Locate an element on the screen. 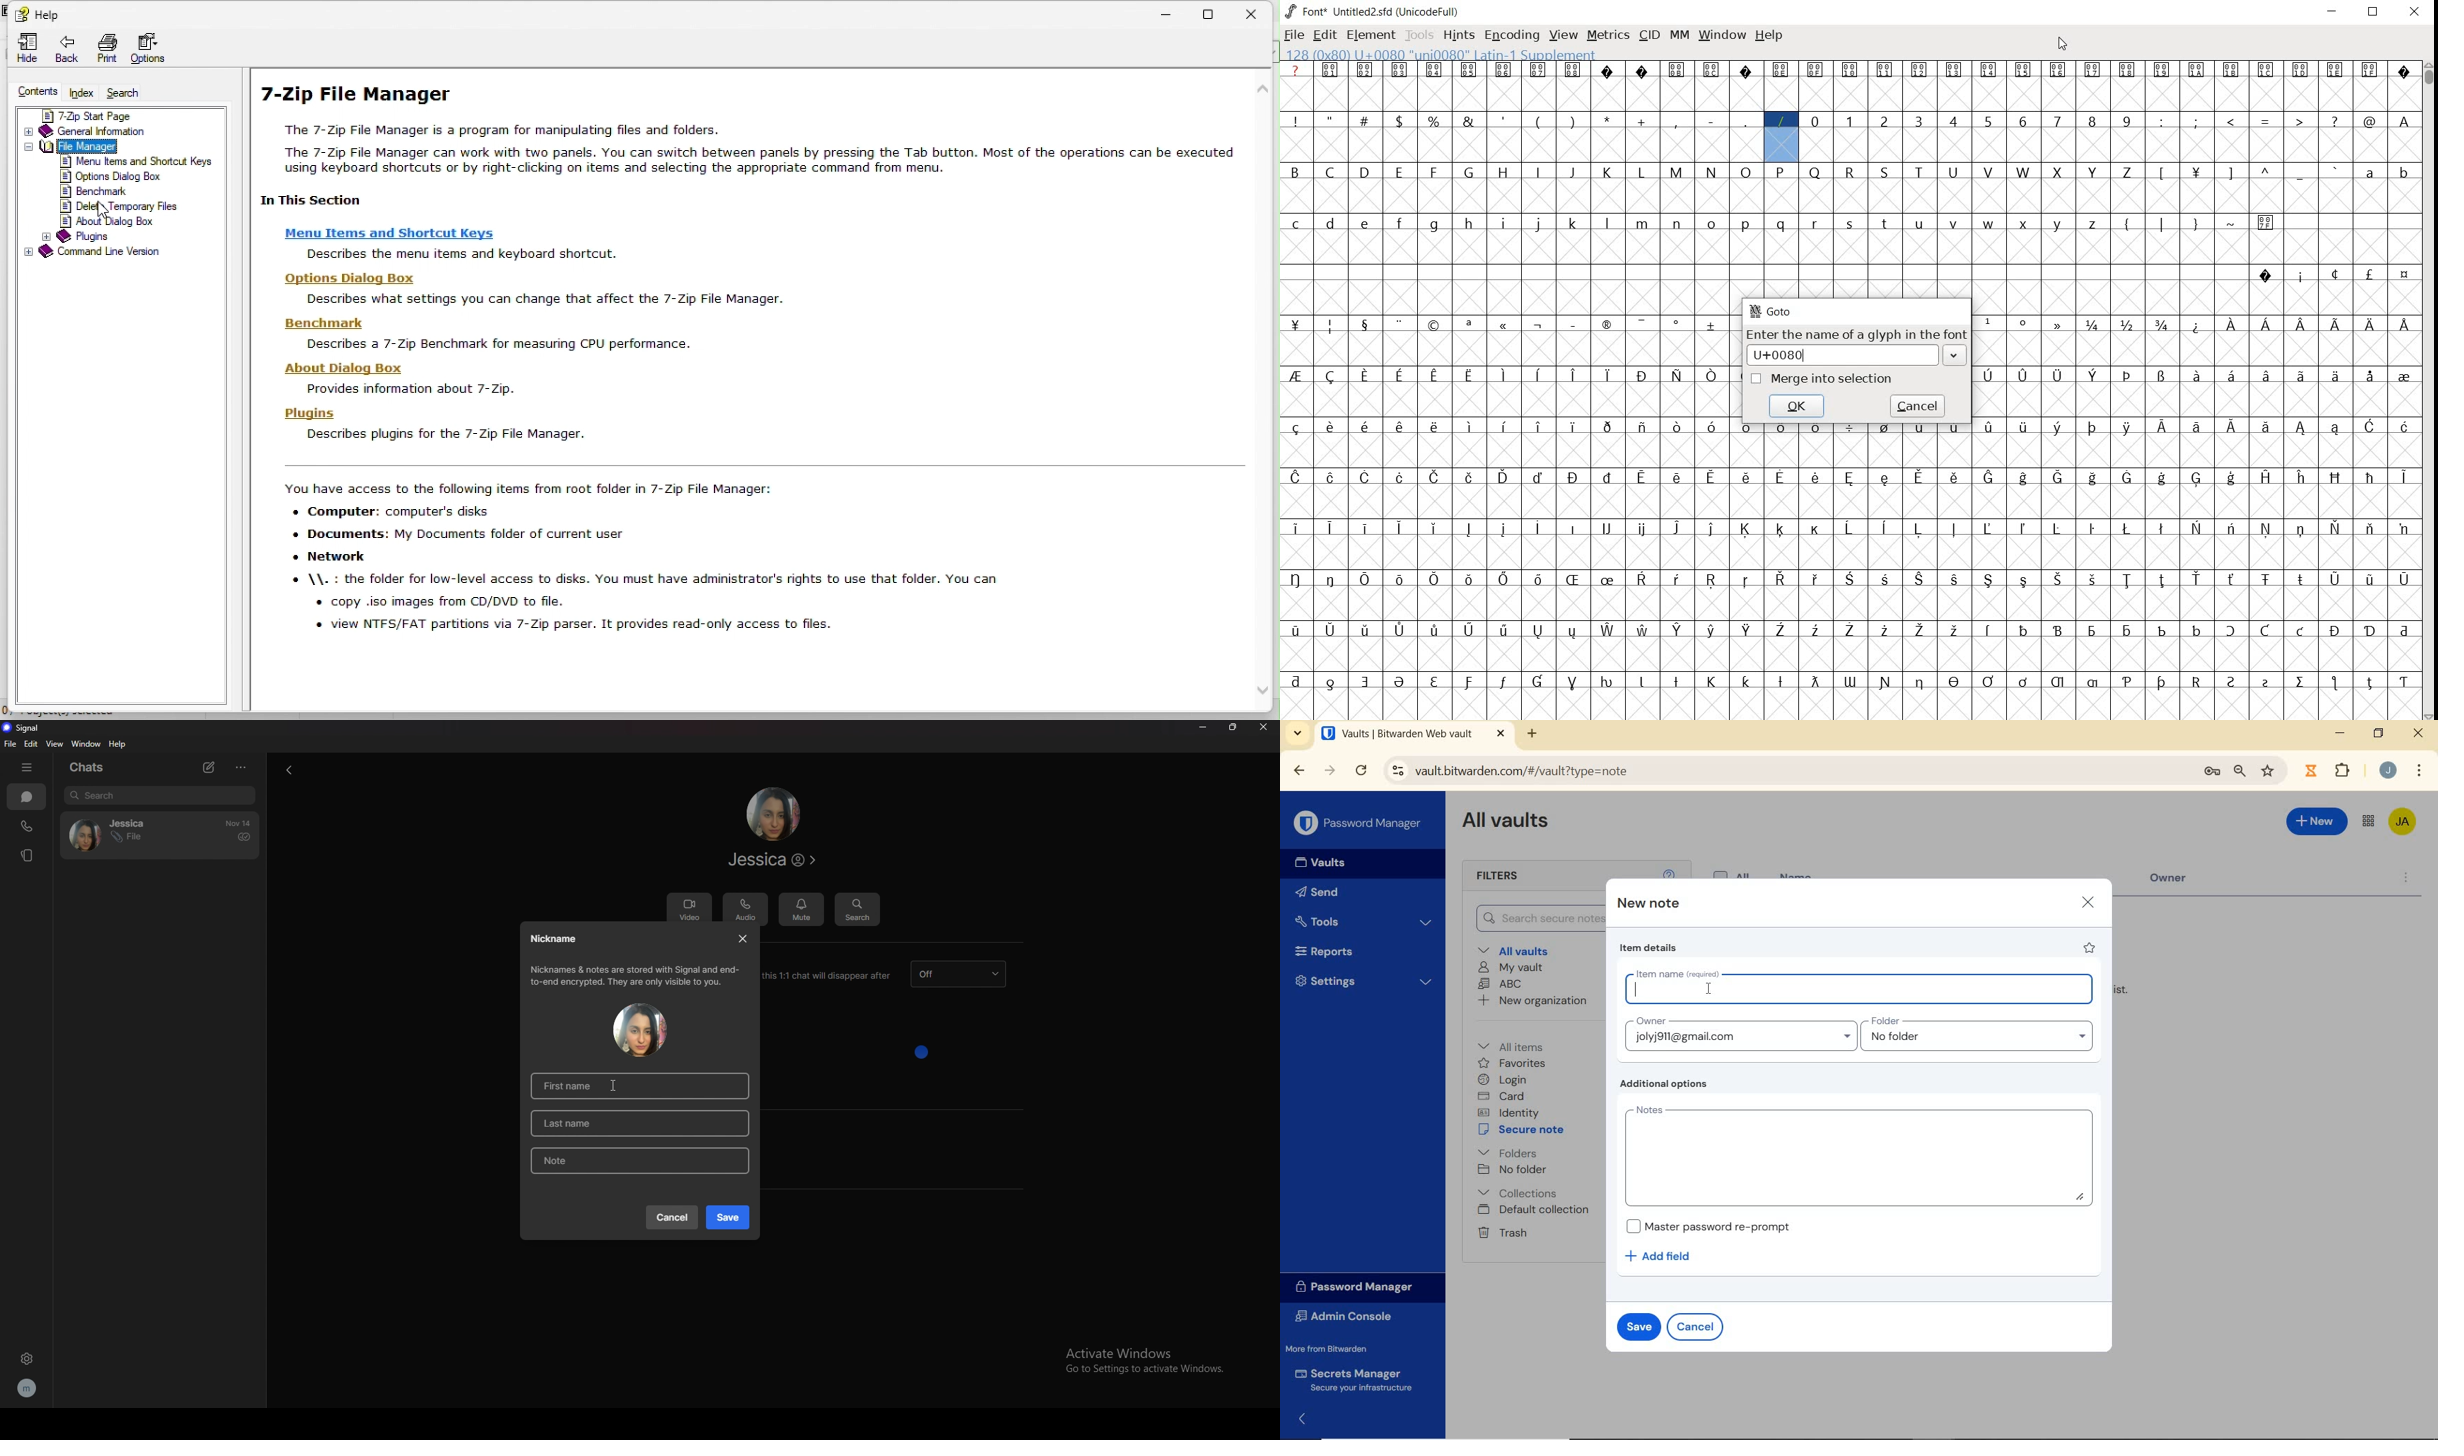  glyph is located at coordinates (1710, 529).